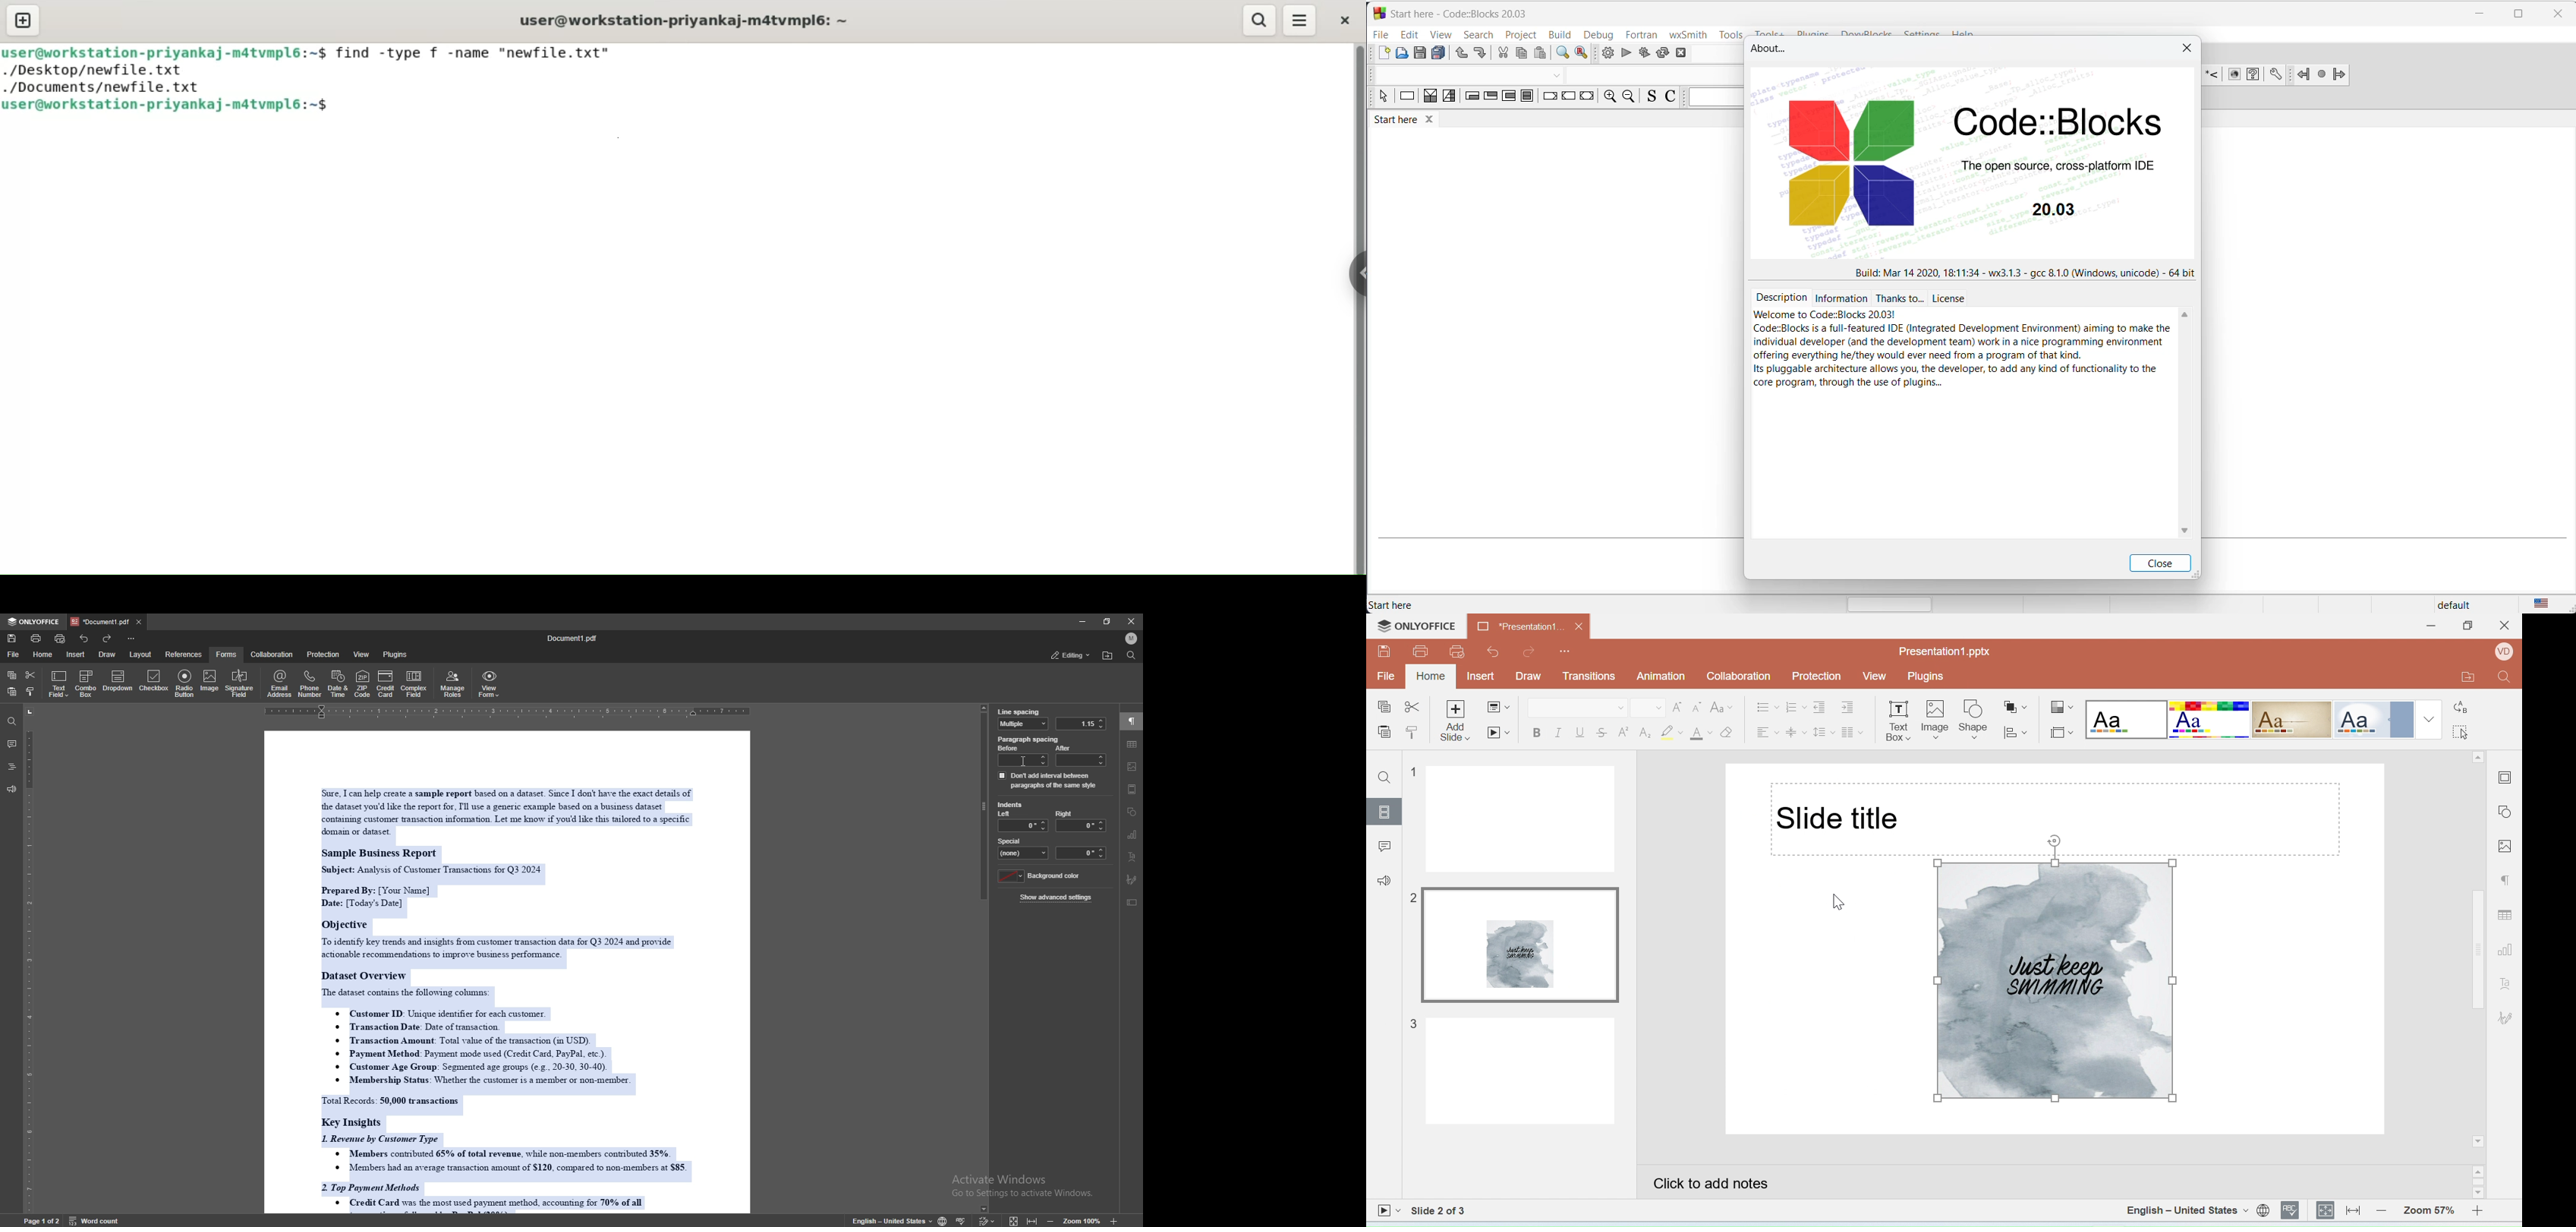  I want to click on image, so click(208, 682).